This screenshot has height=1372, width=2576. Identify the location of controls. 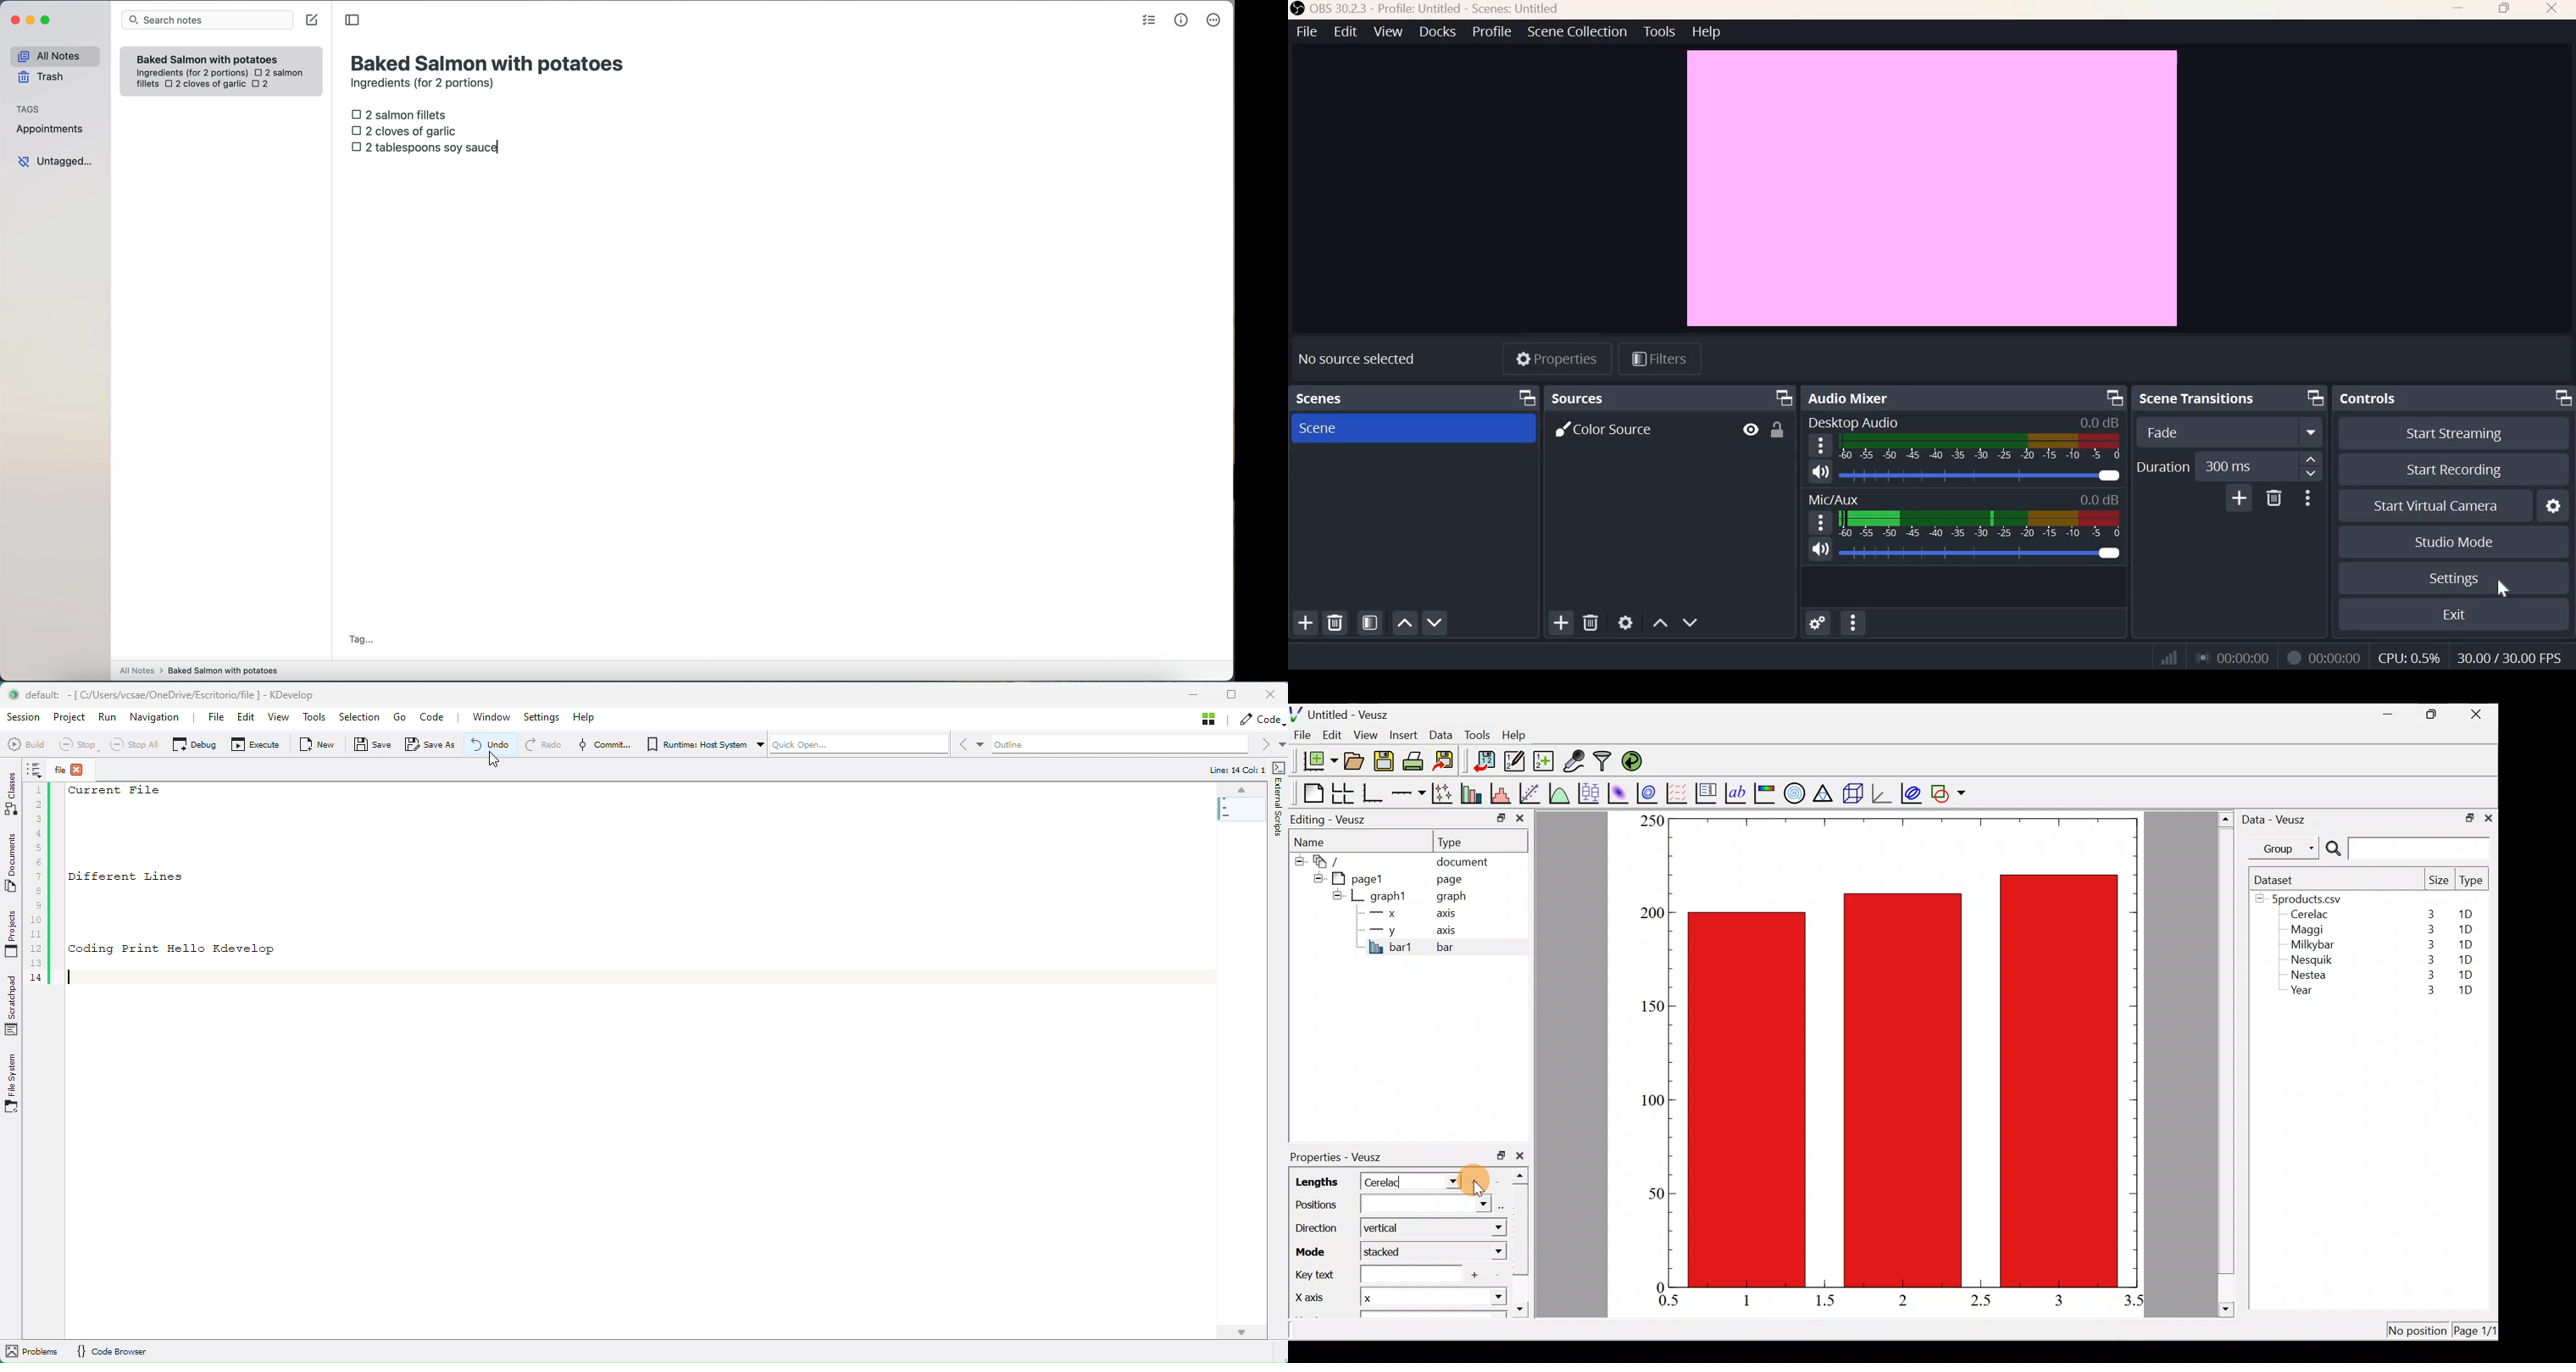
(2372, 398).